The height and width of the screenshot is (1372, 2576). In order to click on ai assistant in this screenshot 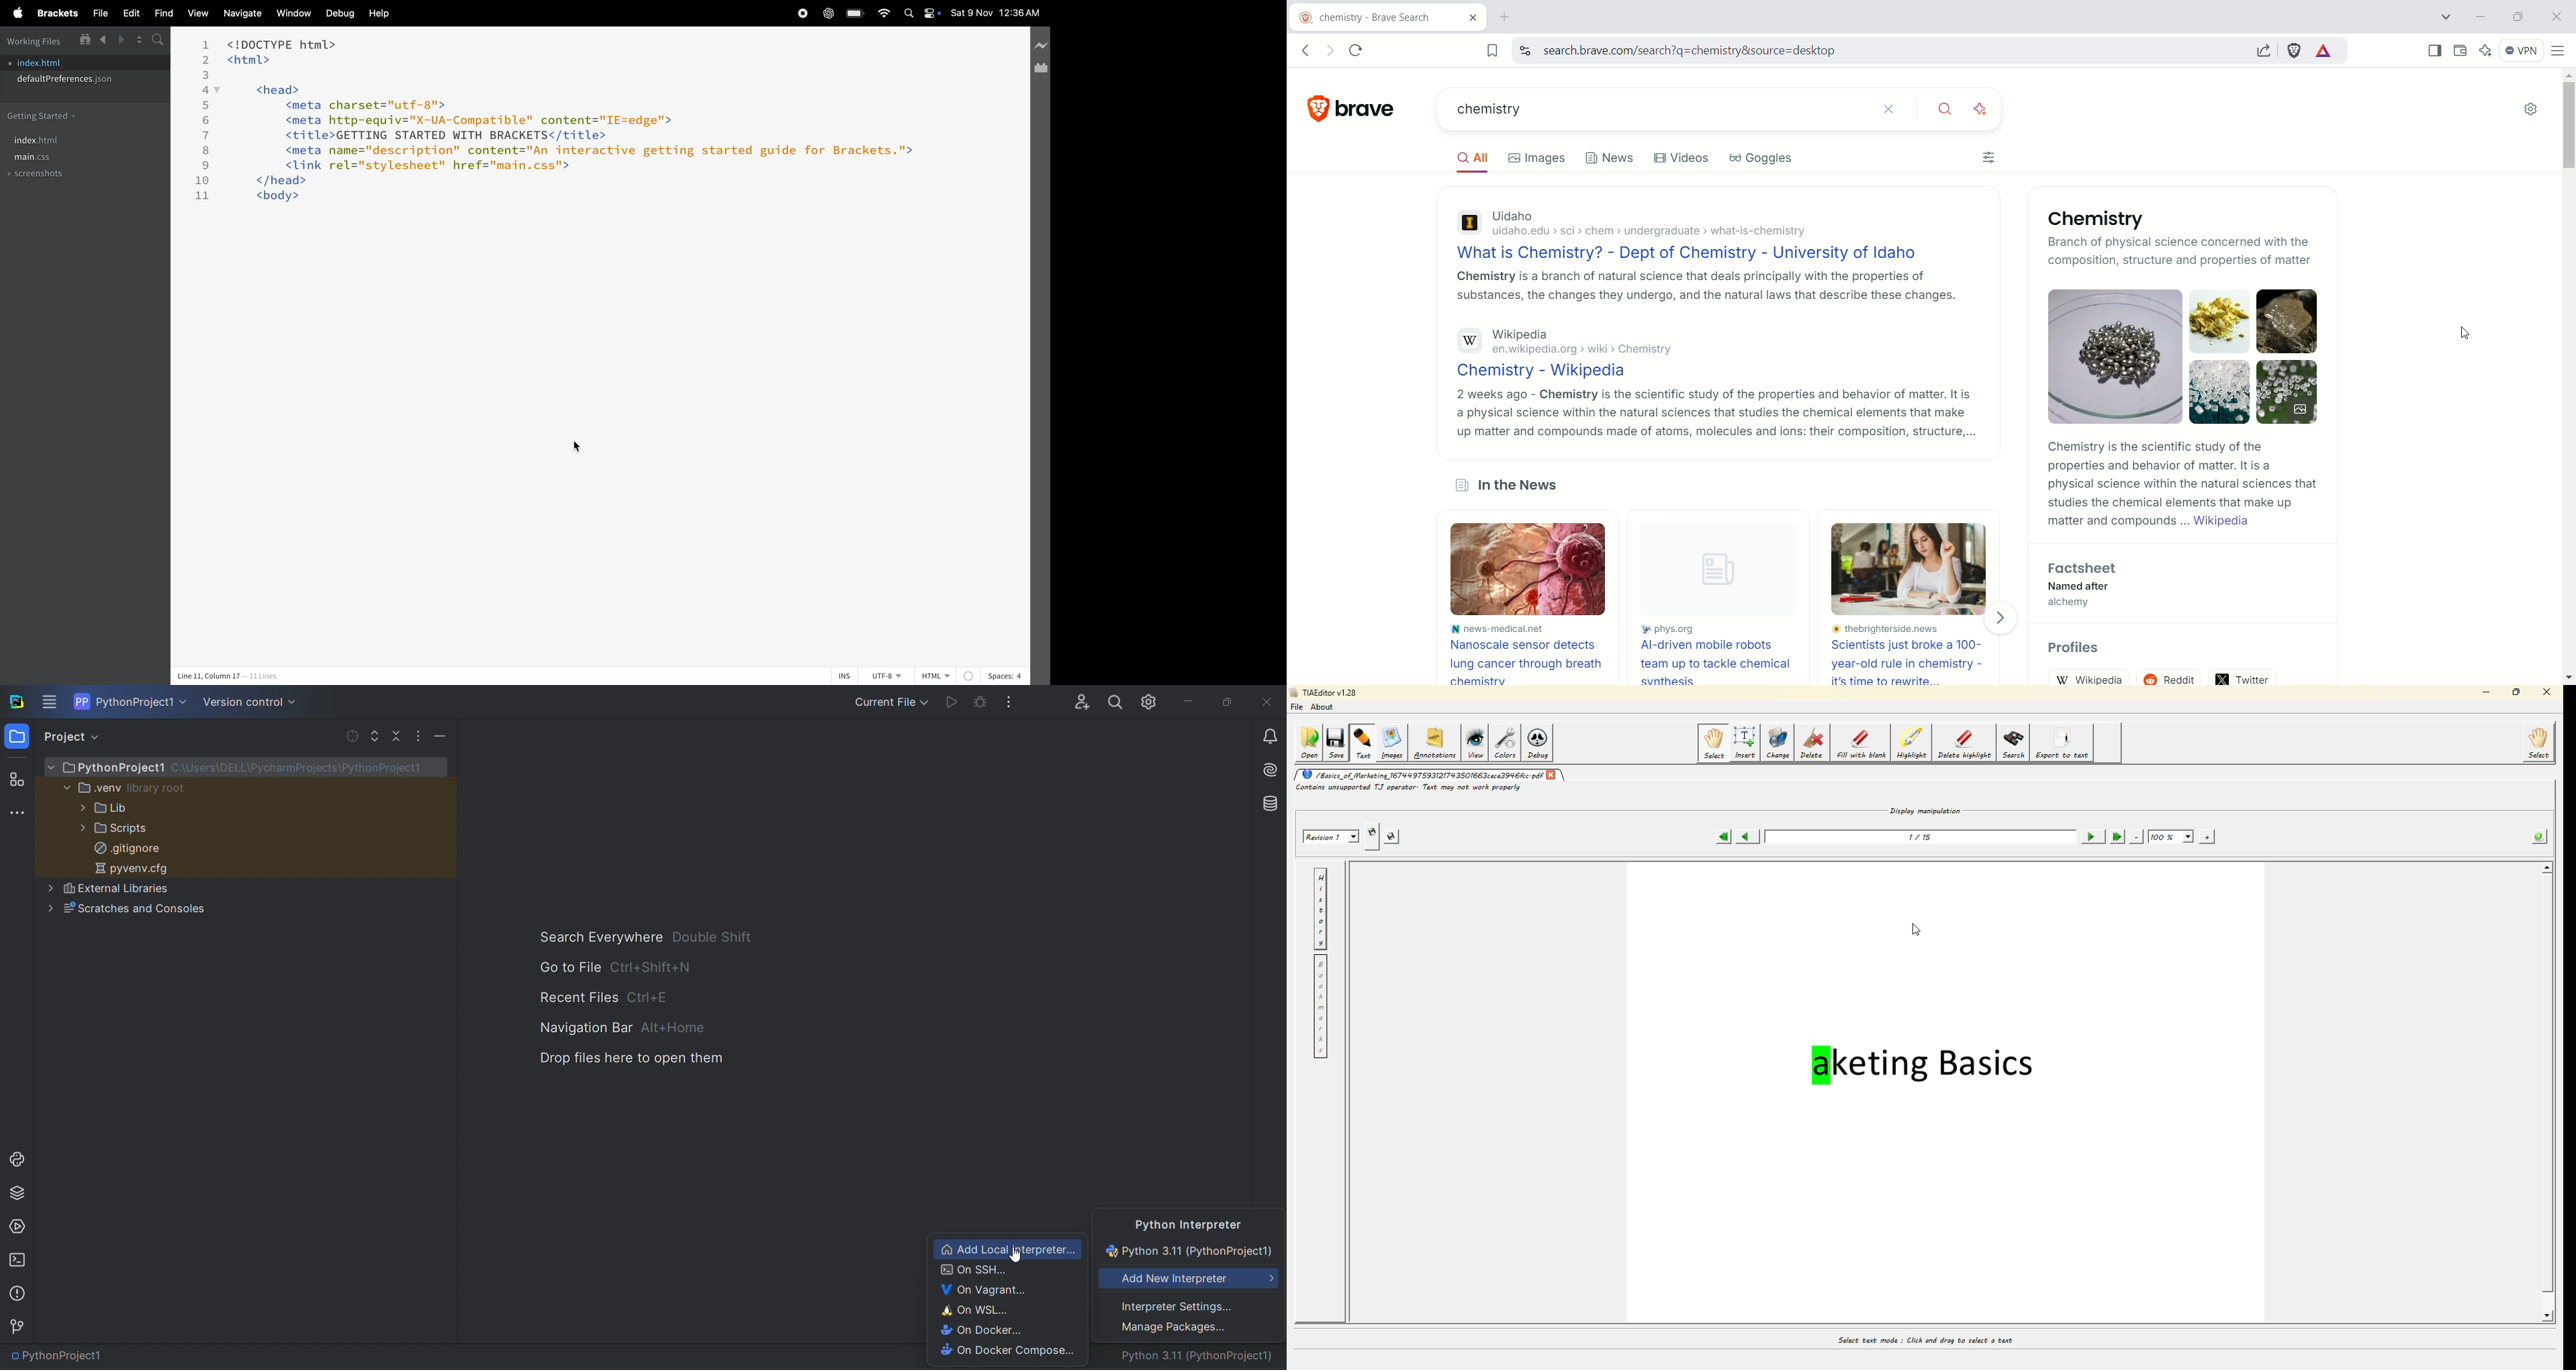, I will do `click(1265, 771)`.